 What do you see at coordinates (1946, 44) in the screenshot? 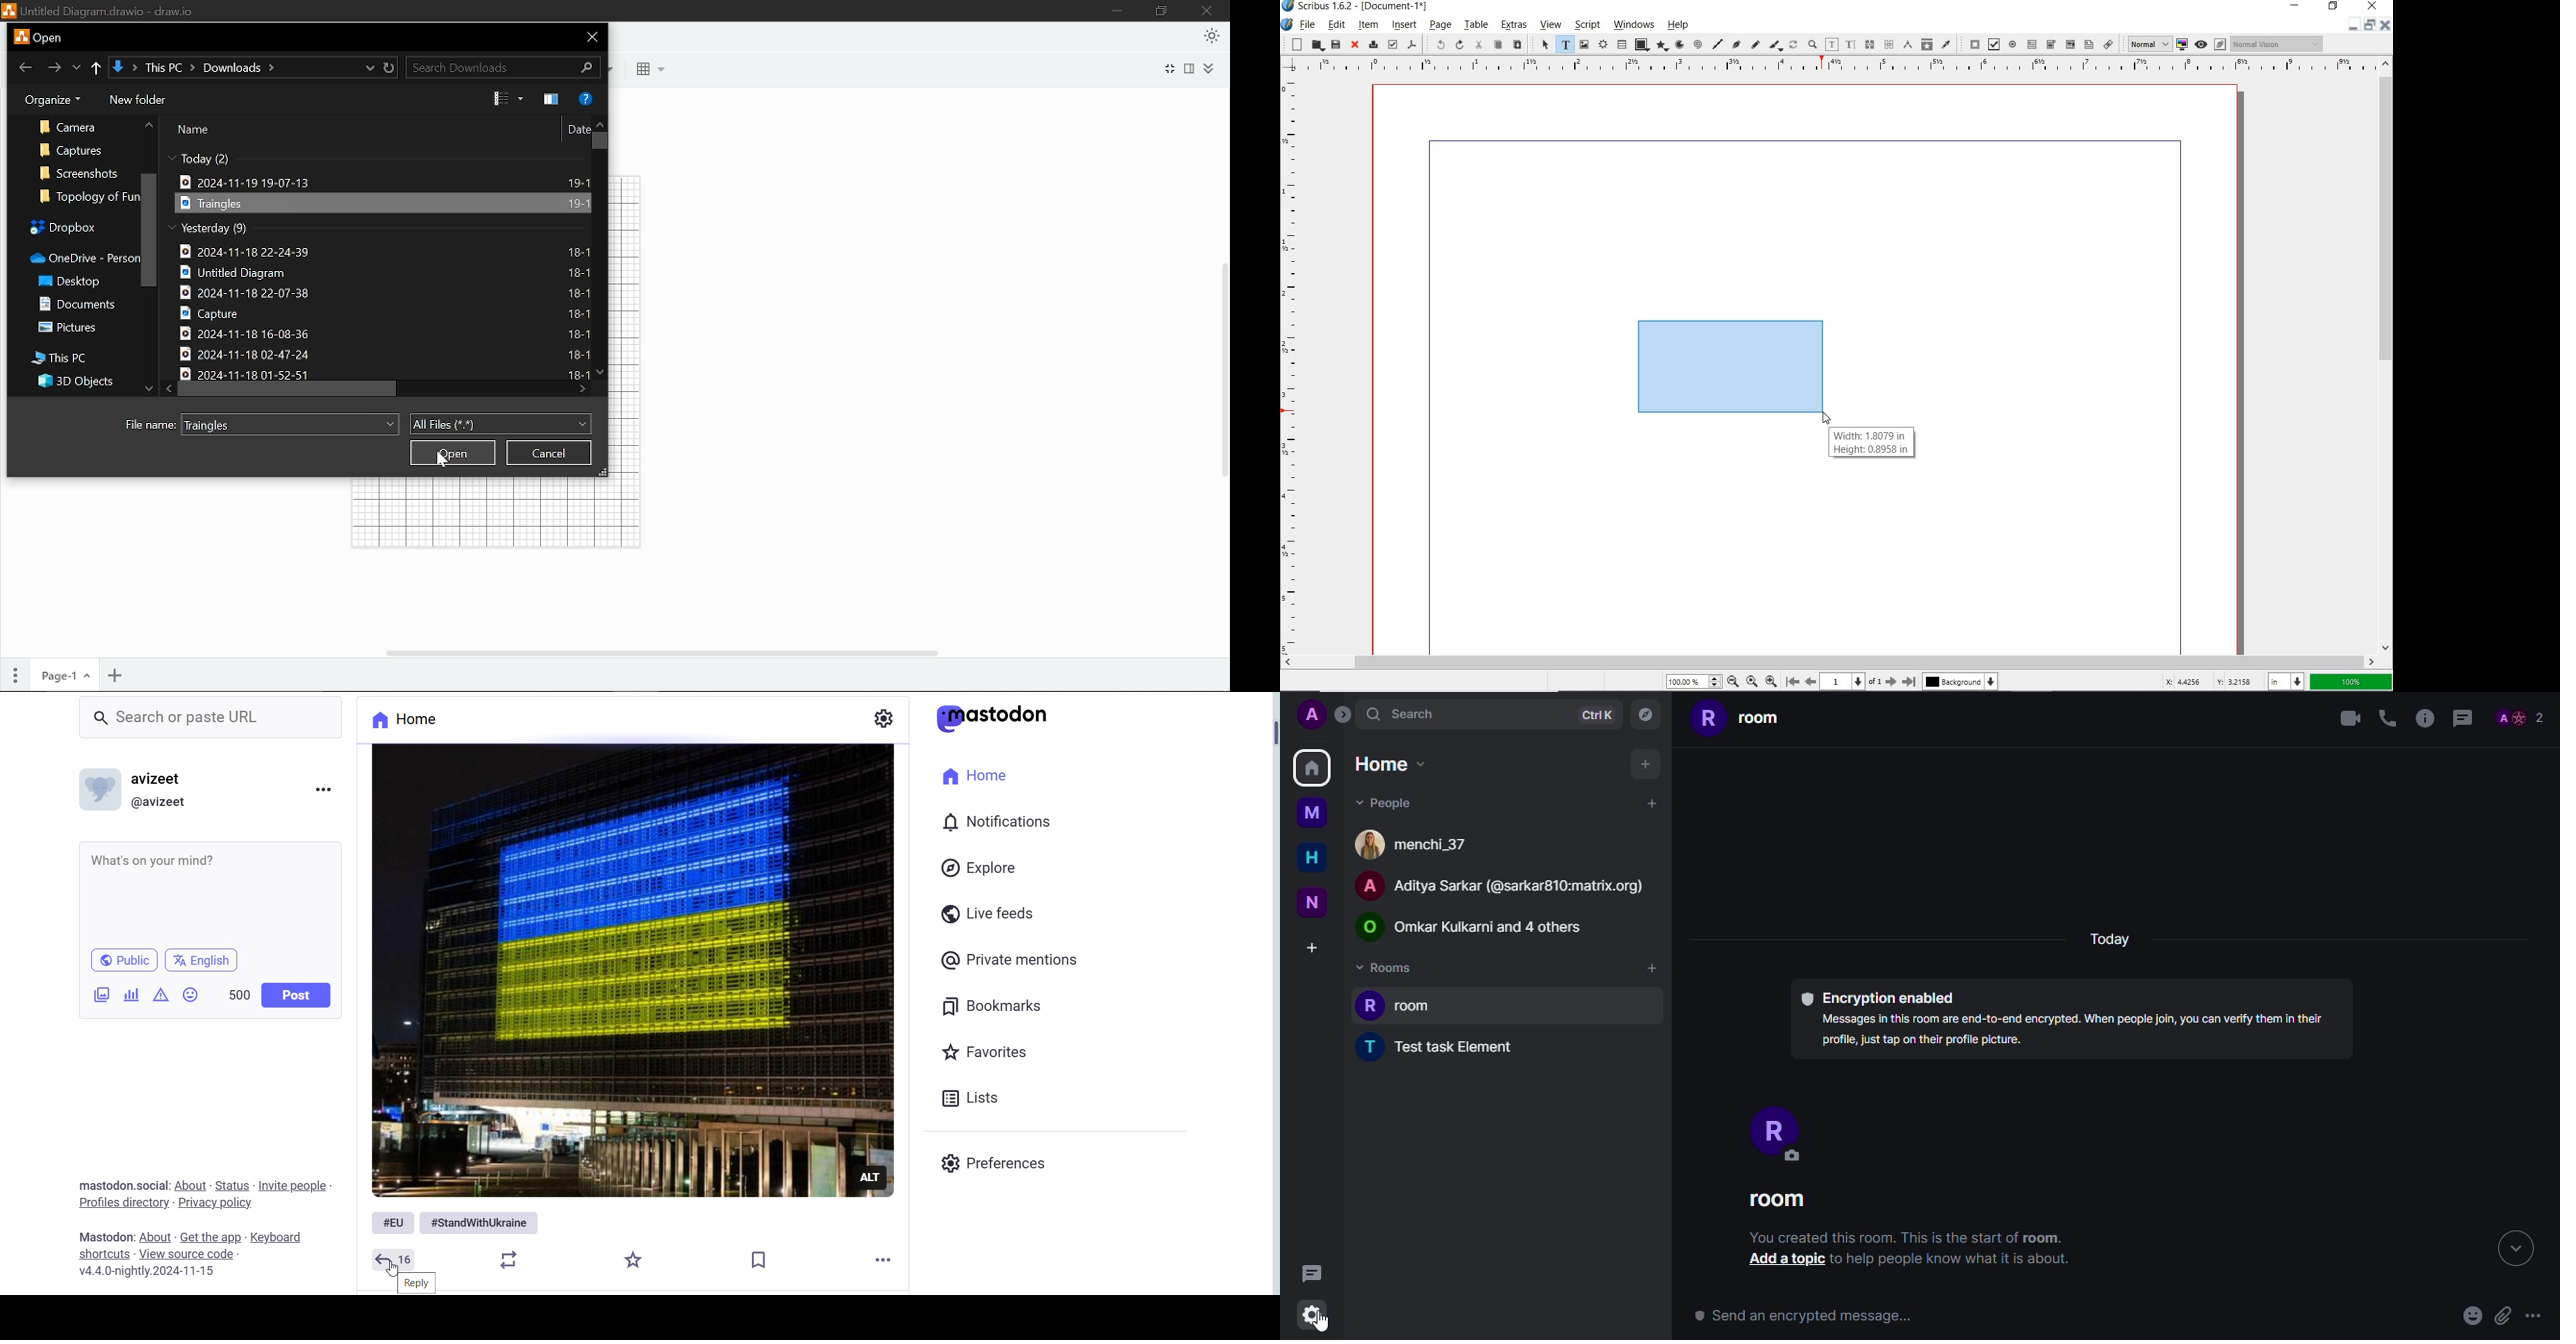
I see `eye dropper` at bounding box center [1946, 44].